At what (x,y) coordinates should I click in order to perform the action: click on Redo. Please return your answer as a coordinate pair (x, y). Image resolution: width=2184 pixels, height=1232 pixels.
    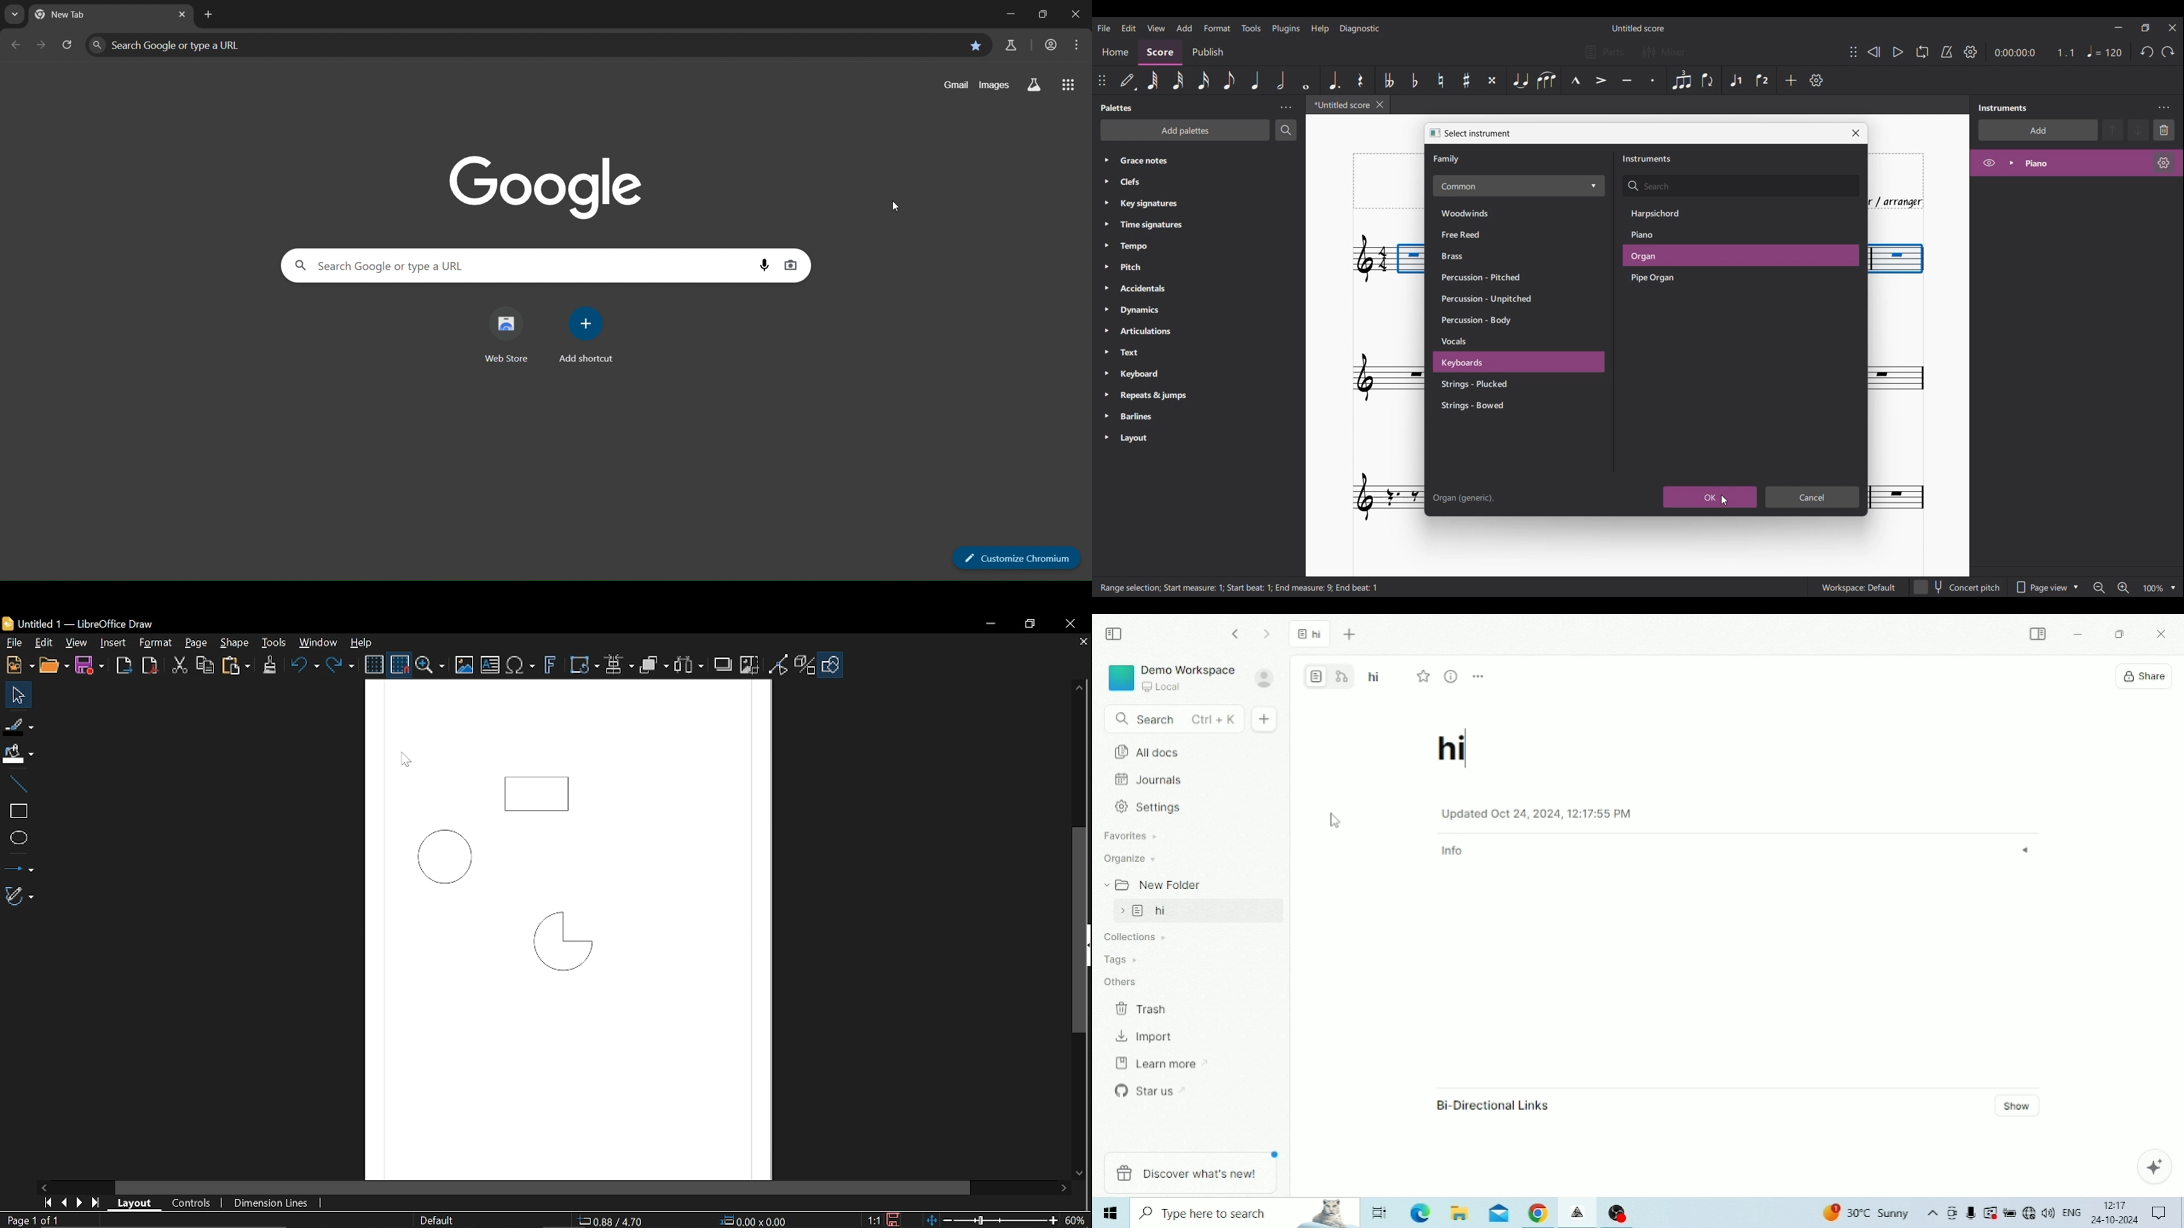
    Looking at the image, I should click on (341, 666).